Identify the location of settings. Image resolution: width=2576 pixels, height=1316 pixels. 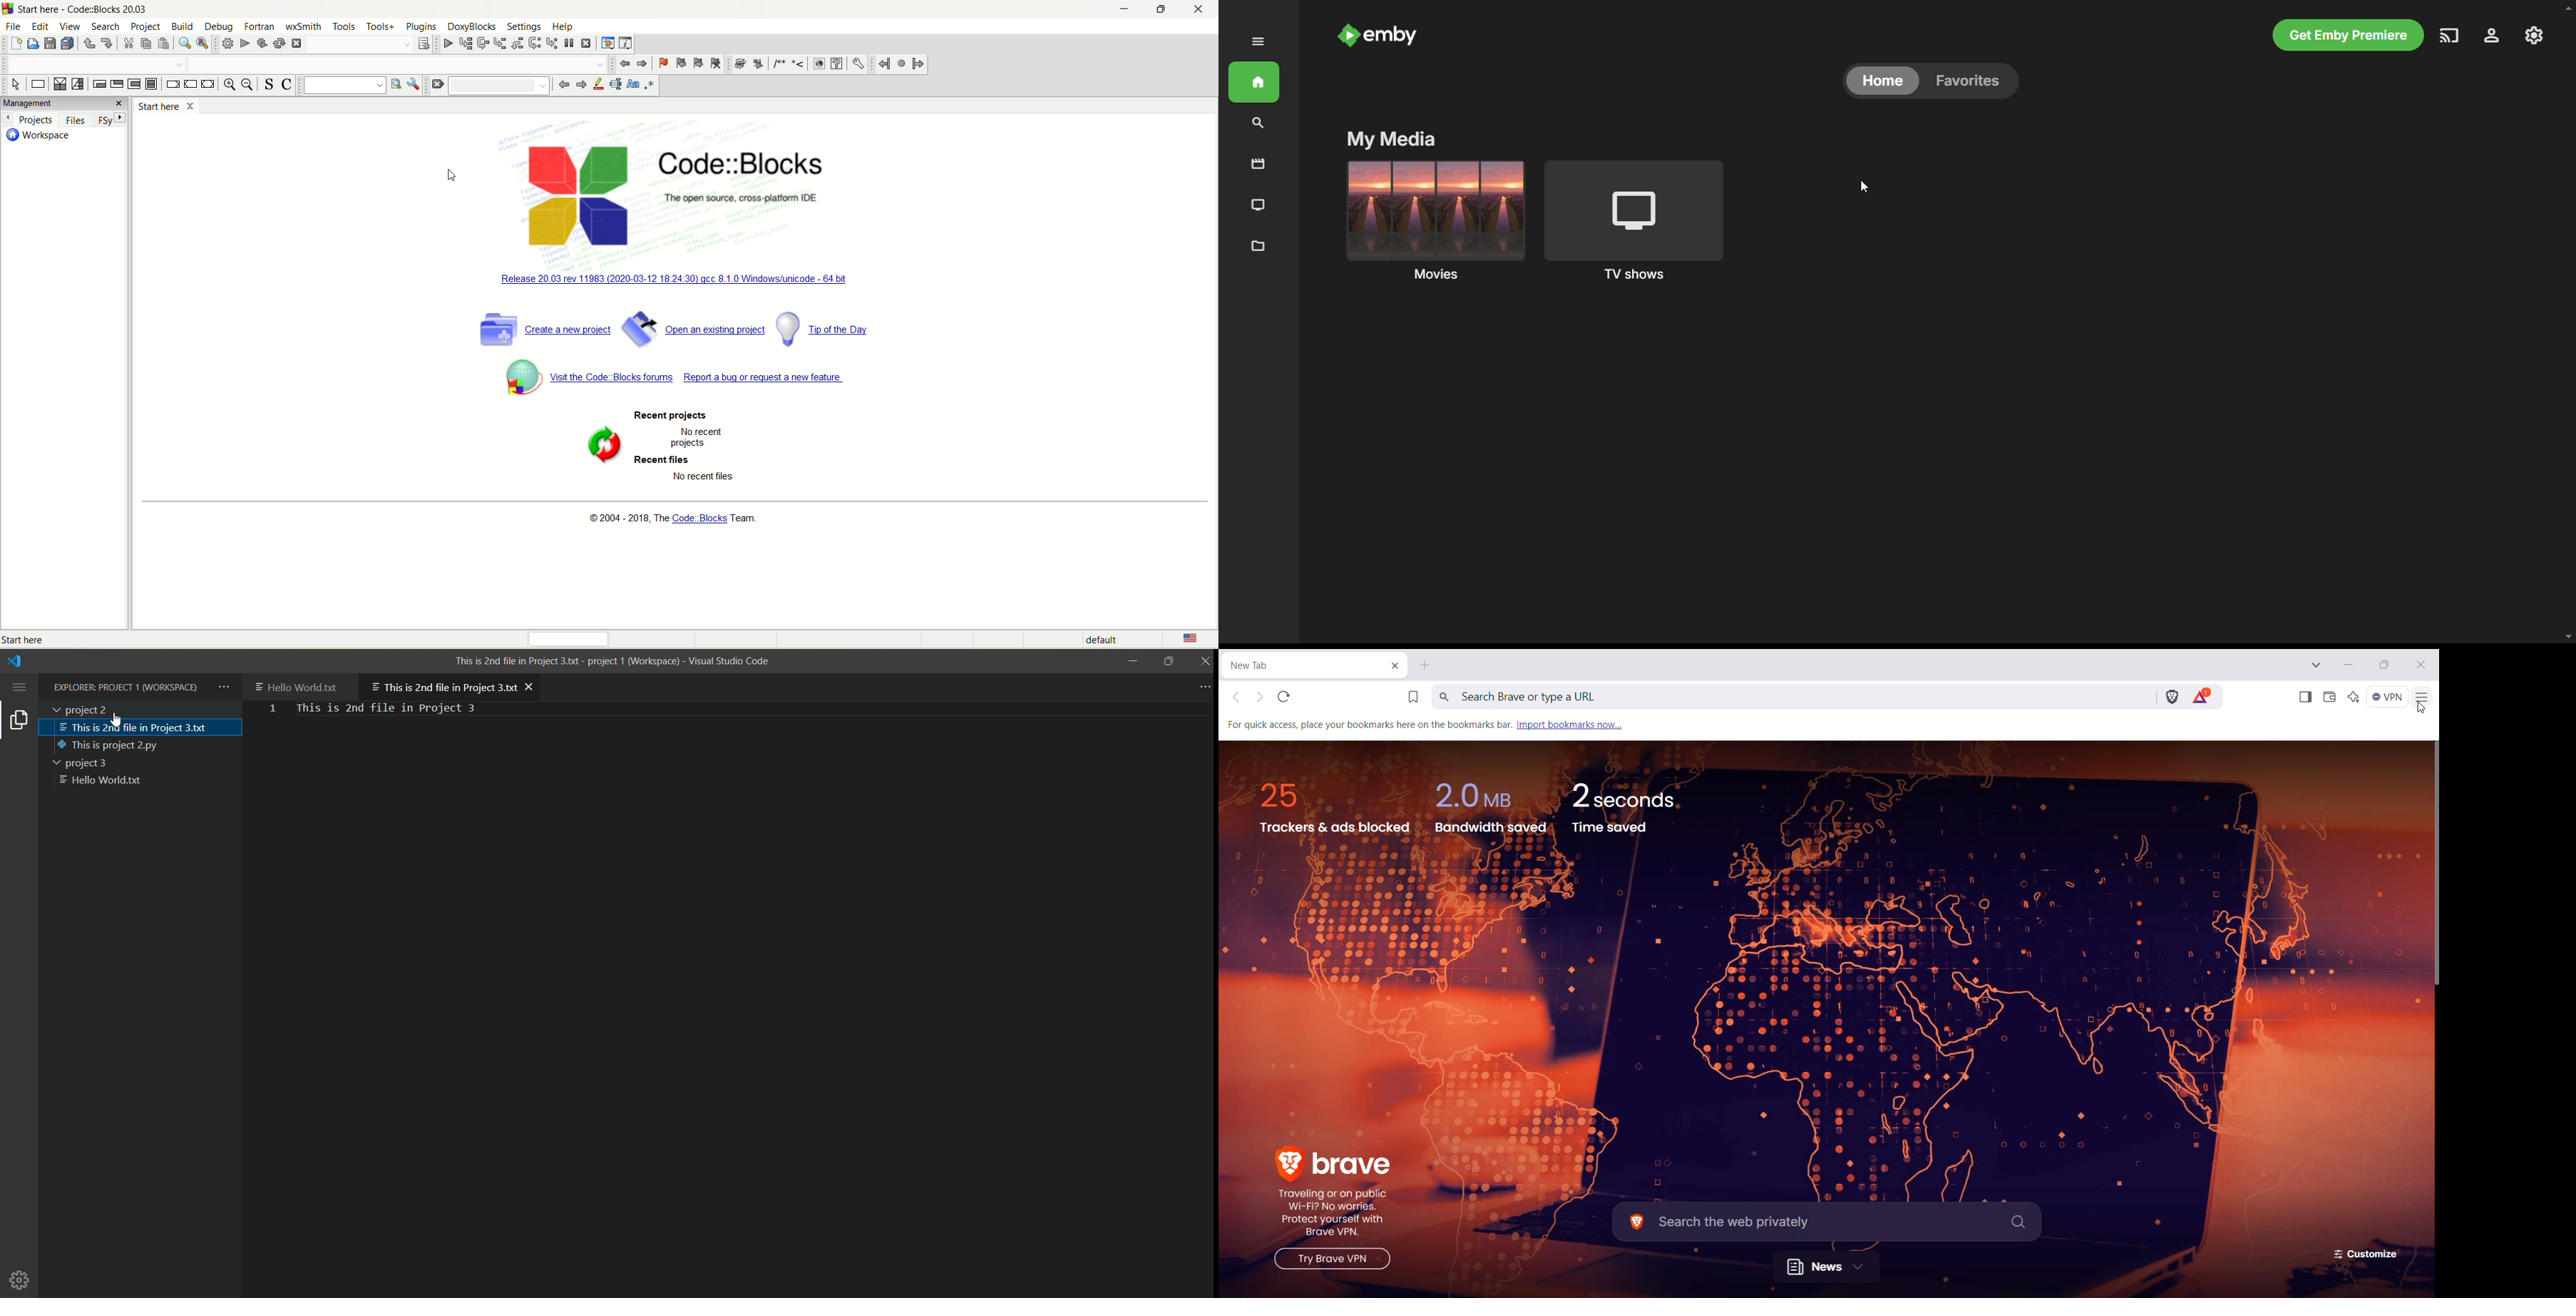
(523, 25).